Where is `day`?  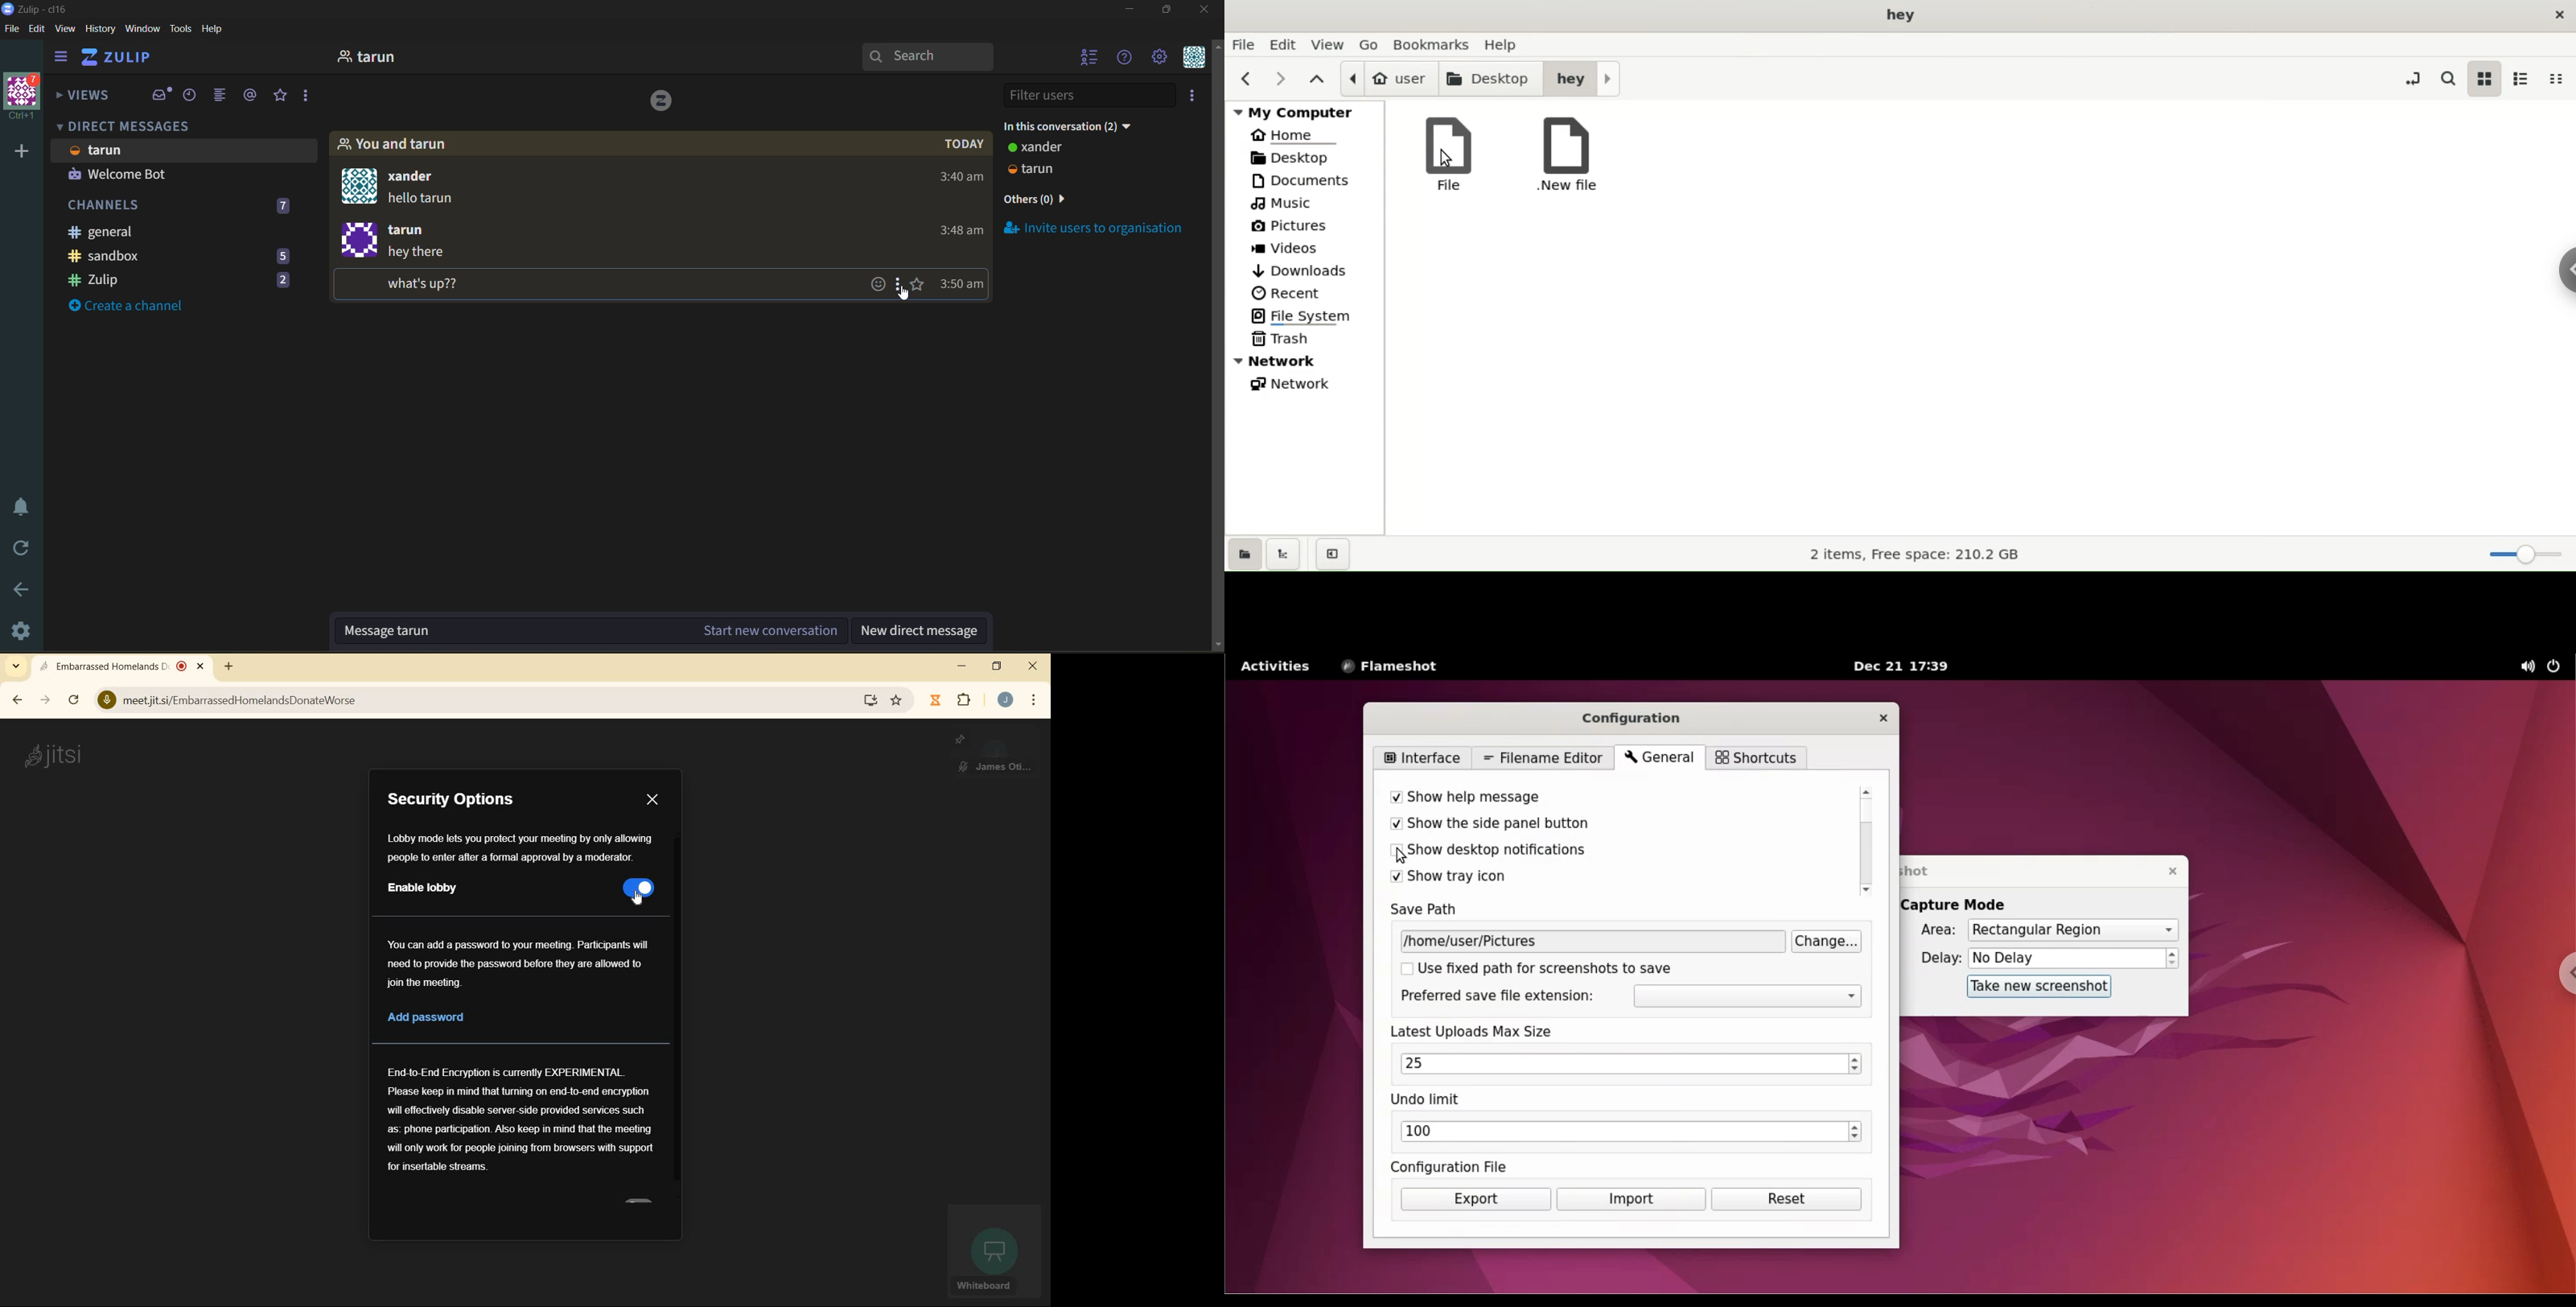 day is located at coordinates (967, 146).